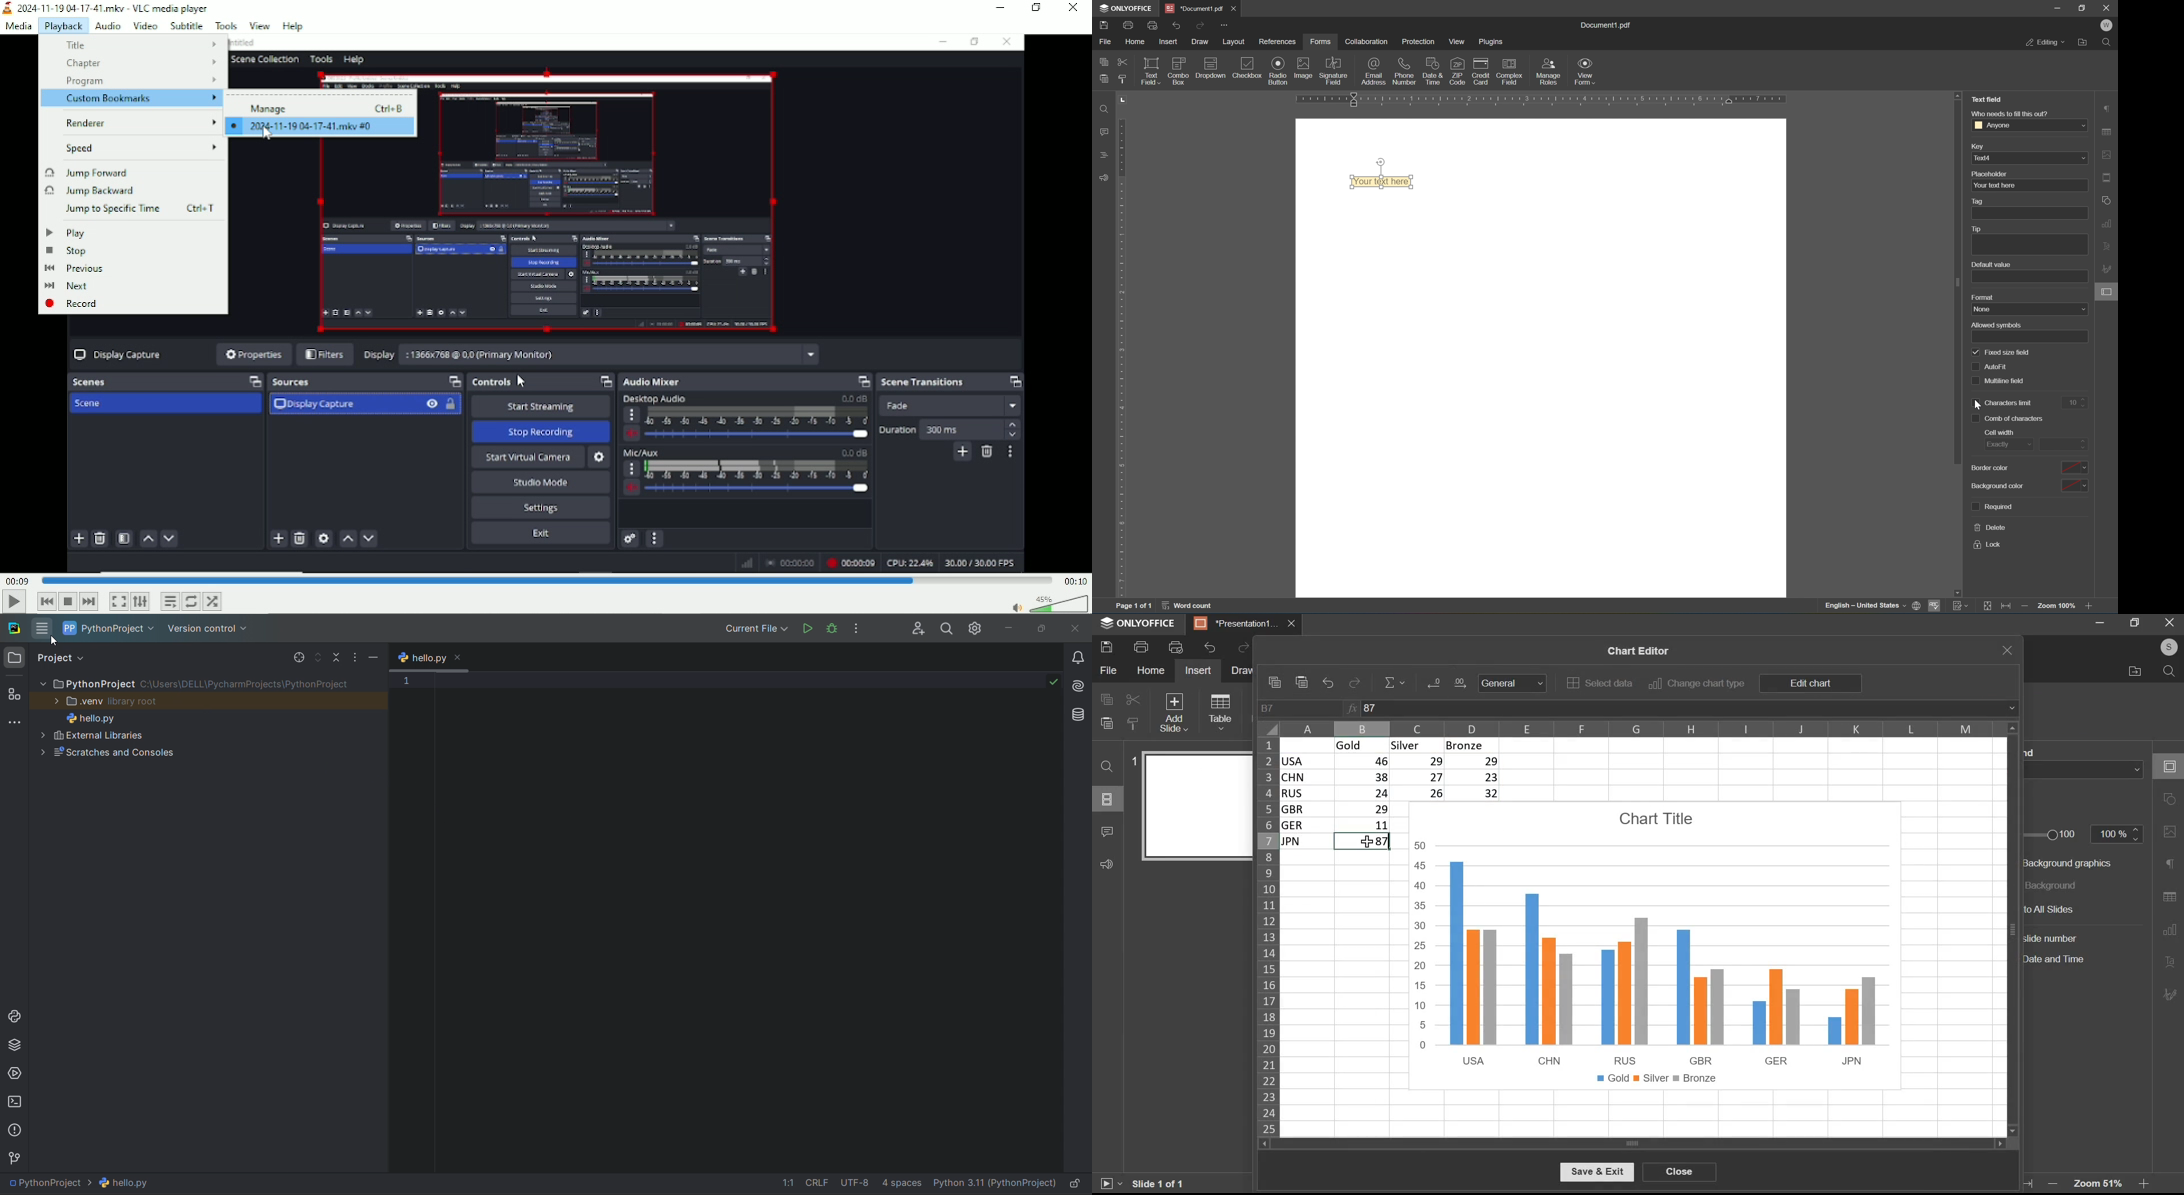 Image resolution: width=2184 pixels, height=1204 pixels. What do you see at coordinates (1599, 683) in the screenshot?
I see `select data` at bounding box center [1599, 683].